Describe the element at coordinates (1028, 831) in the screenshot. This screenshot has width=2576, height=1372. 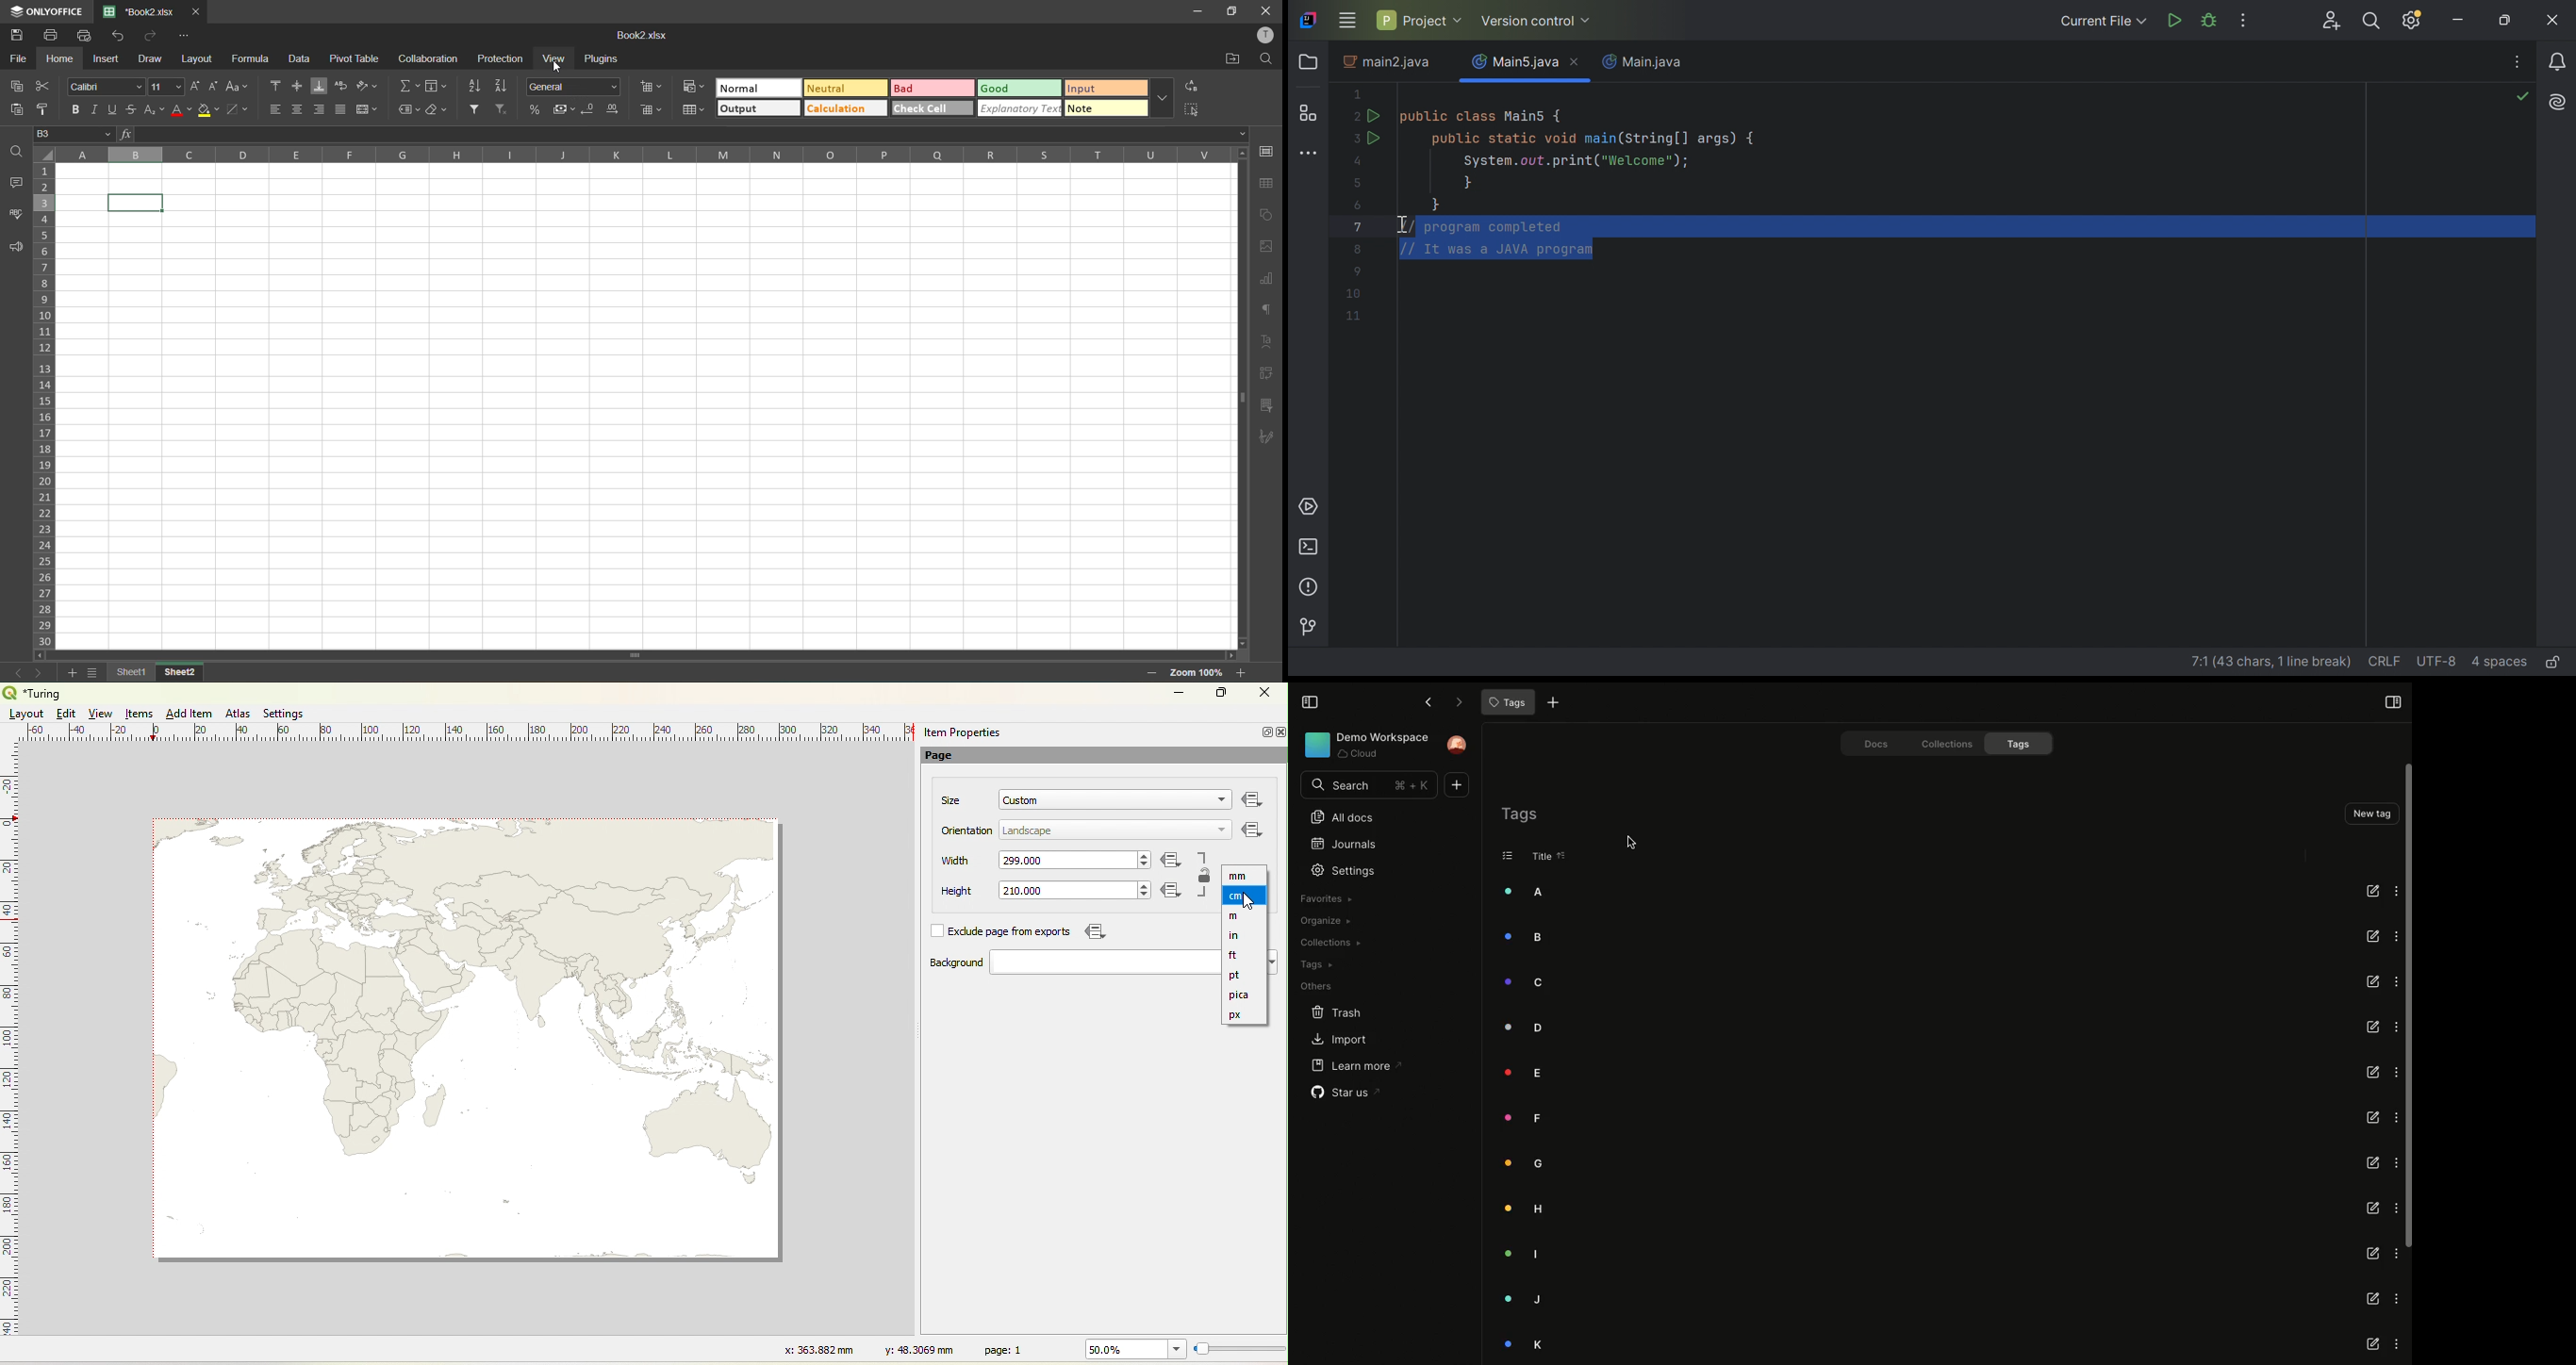
I see `landscape` at that location.